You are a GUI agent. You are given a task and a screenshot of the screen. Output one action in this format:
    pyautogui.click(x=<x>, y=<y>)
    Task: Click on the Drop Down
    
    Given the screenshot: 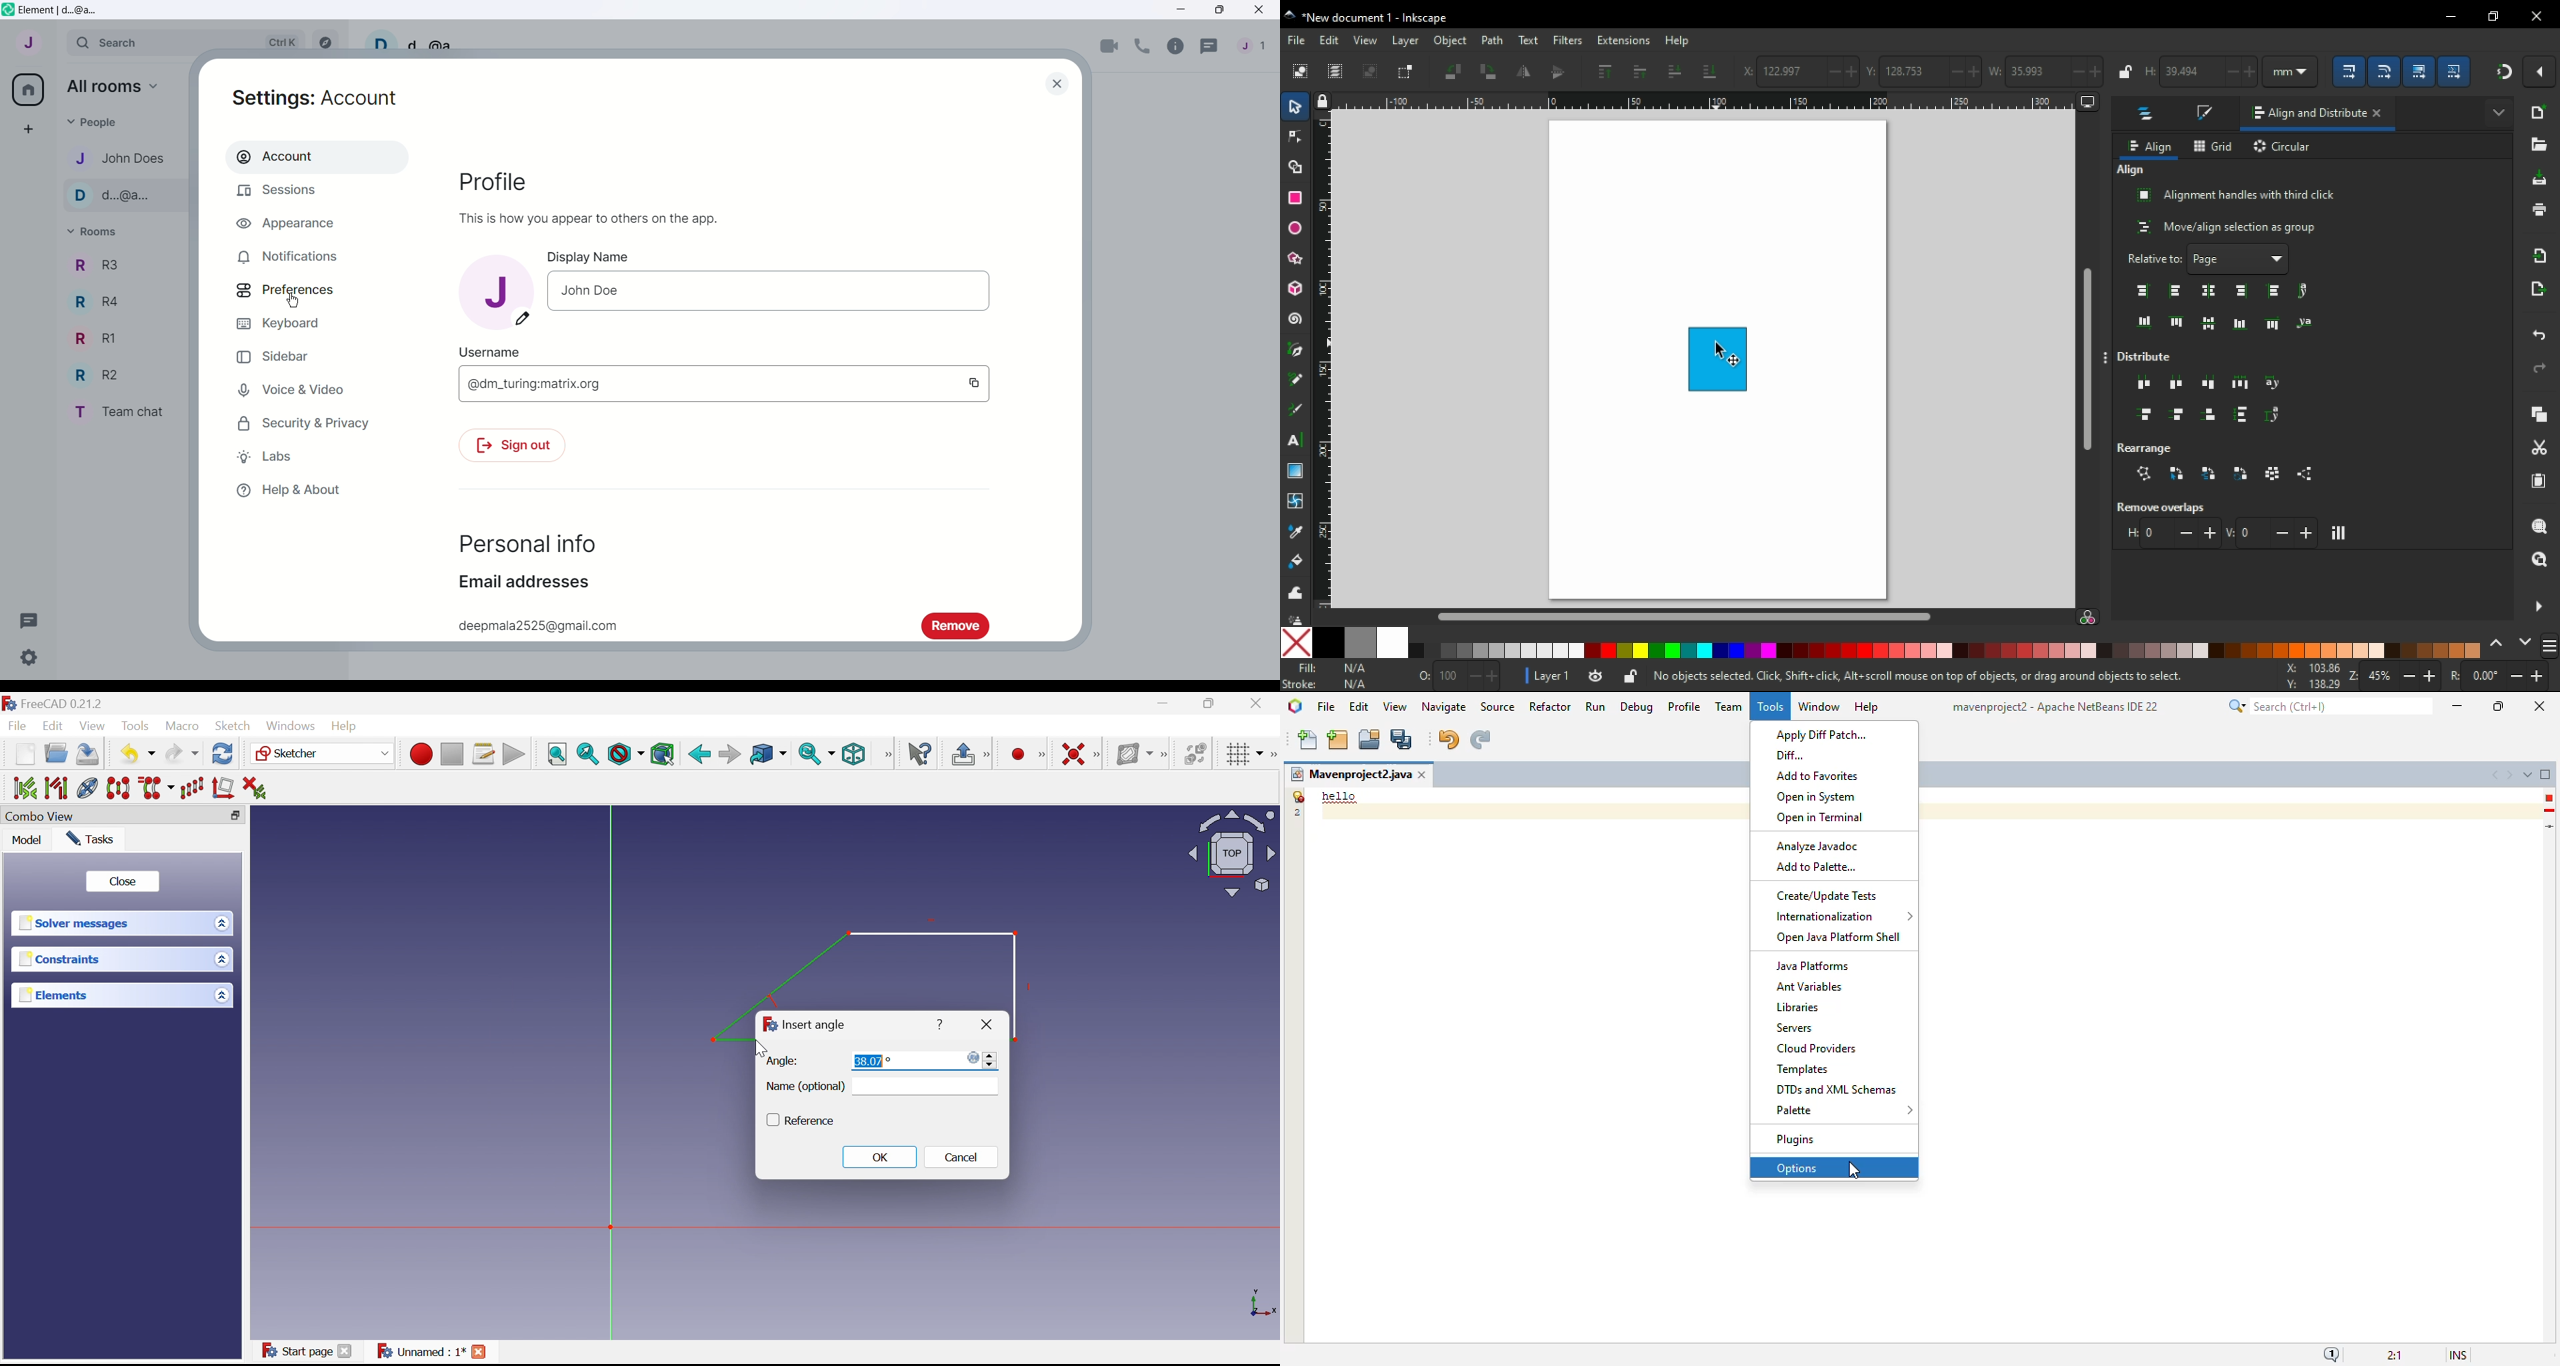 What is the action you would take?
    pyautogui.click(x=1261, y=751)
    